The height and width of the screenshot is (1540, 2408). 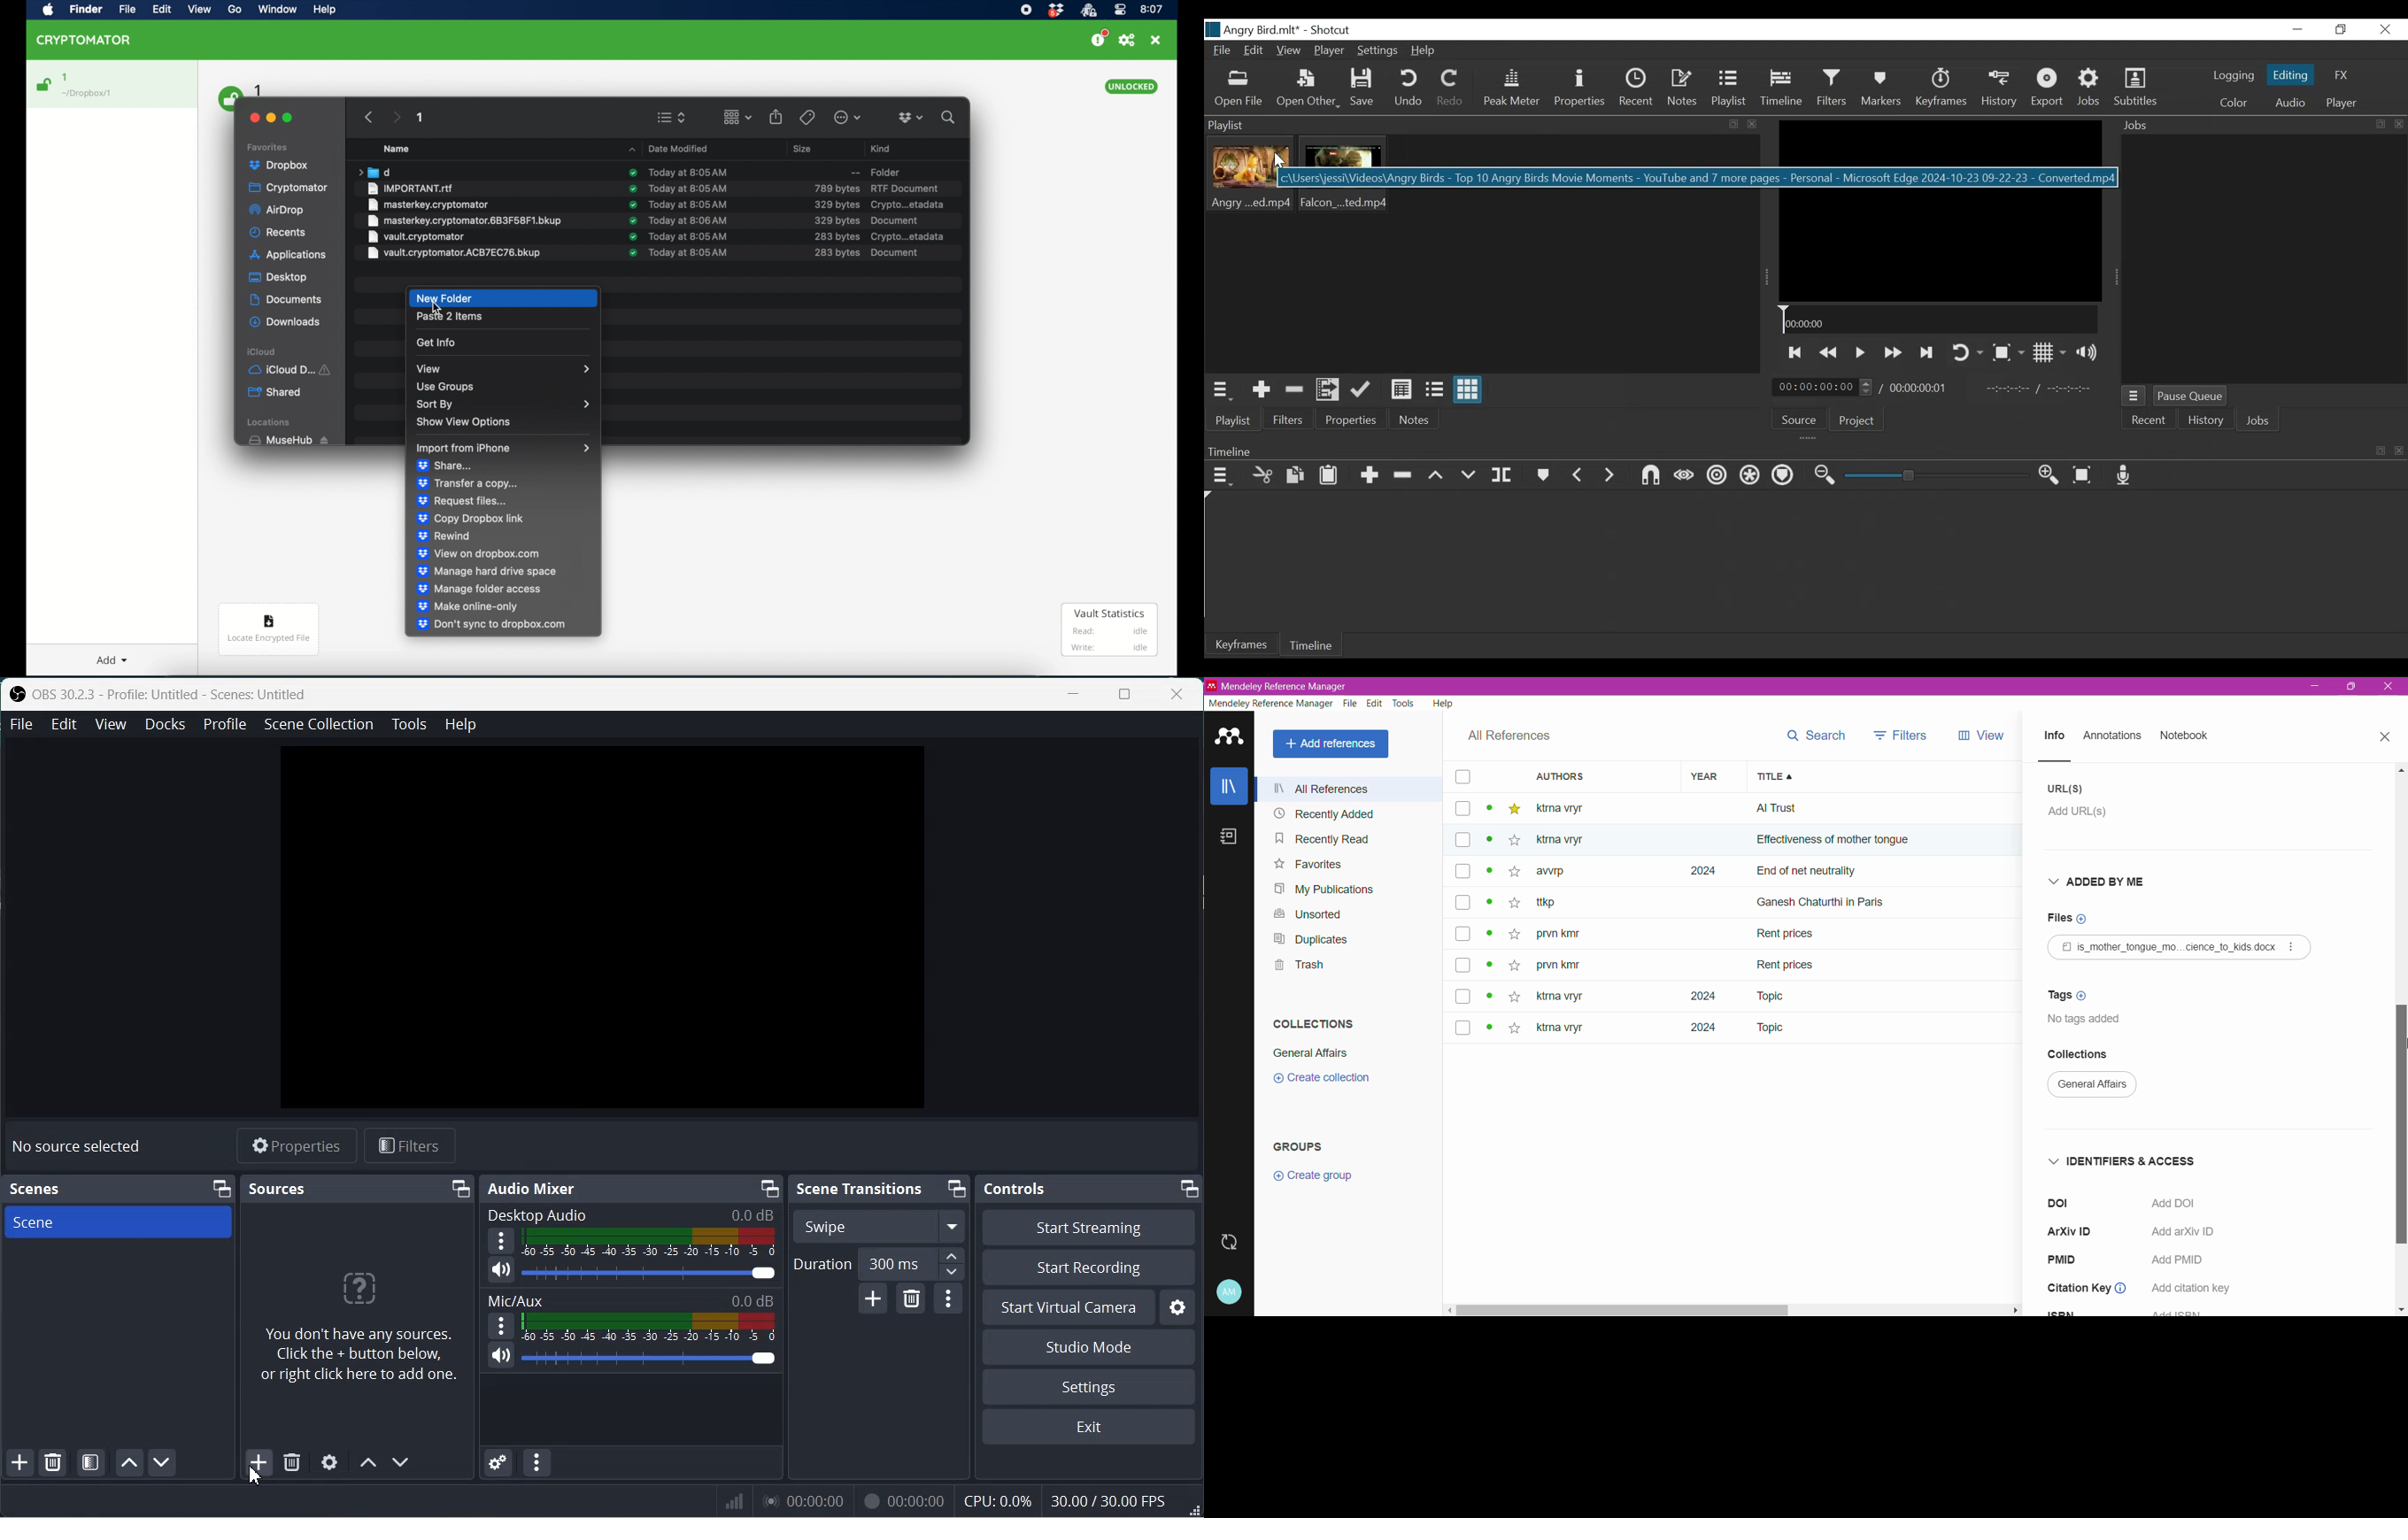 What do you see at coordinates (1068, 1308) in the screenshot?
I see `Start Virtual Camera` at bounding box center [1068, 1308].